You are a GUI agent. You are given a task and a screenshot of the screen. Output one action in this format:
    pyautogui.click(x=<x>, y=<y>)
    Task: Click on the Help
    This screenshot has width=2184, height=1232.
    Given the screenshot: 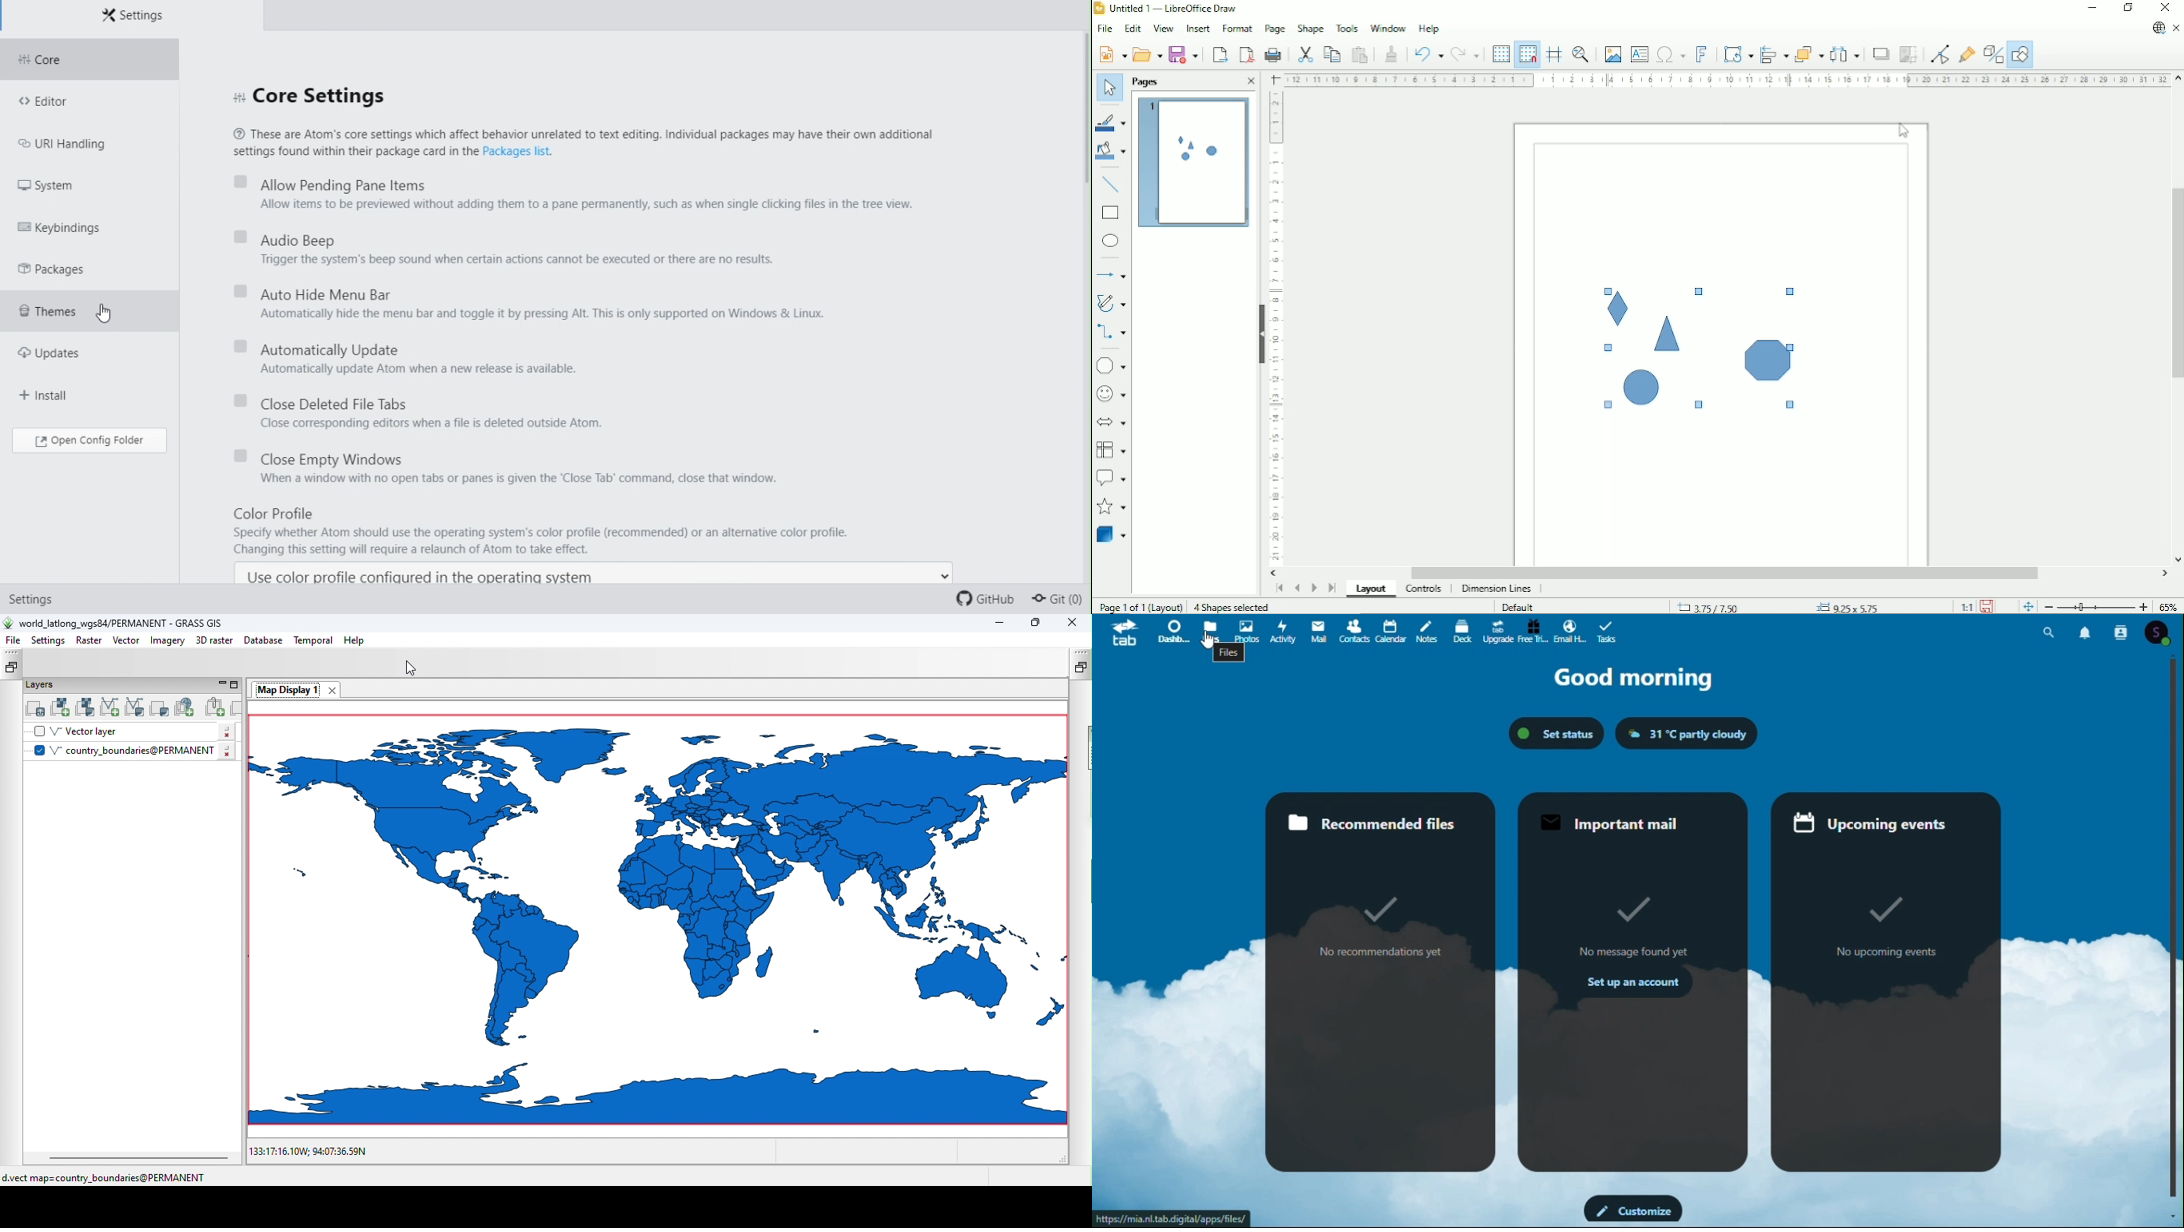 What is the action you would take?
    pyautogui.click(x=1429, y=29)
    